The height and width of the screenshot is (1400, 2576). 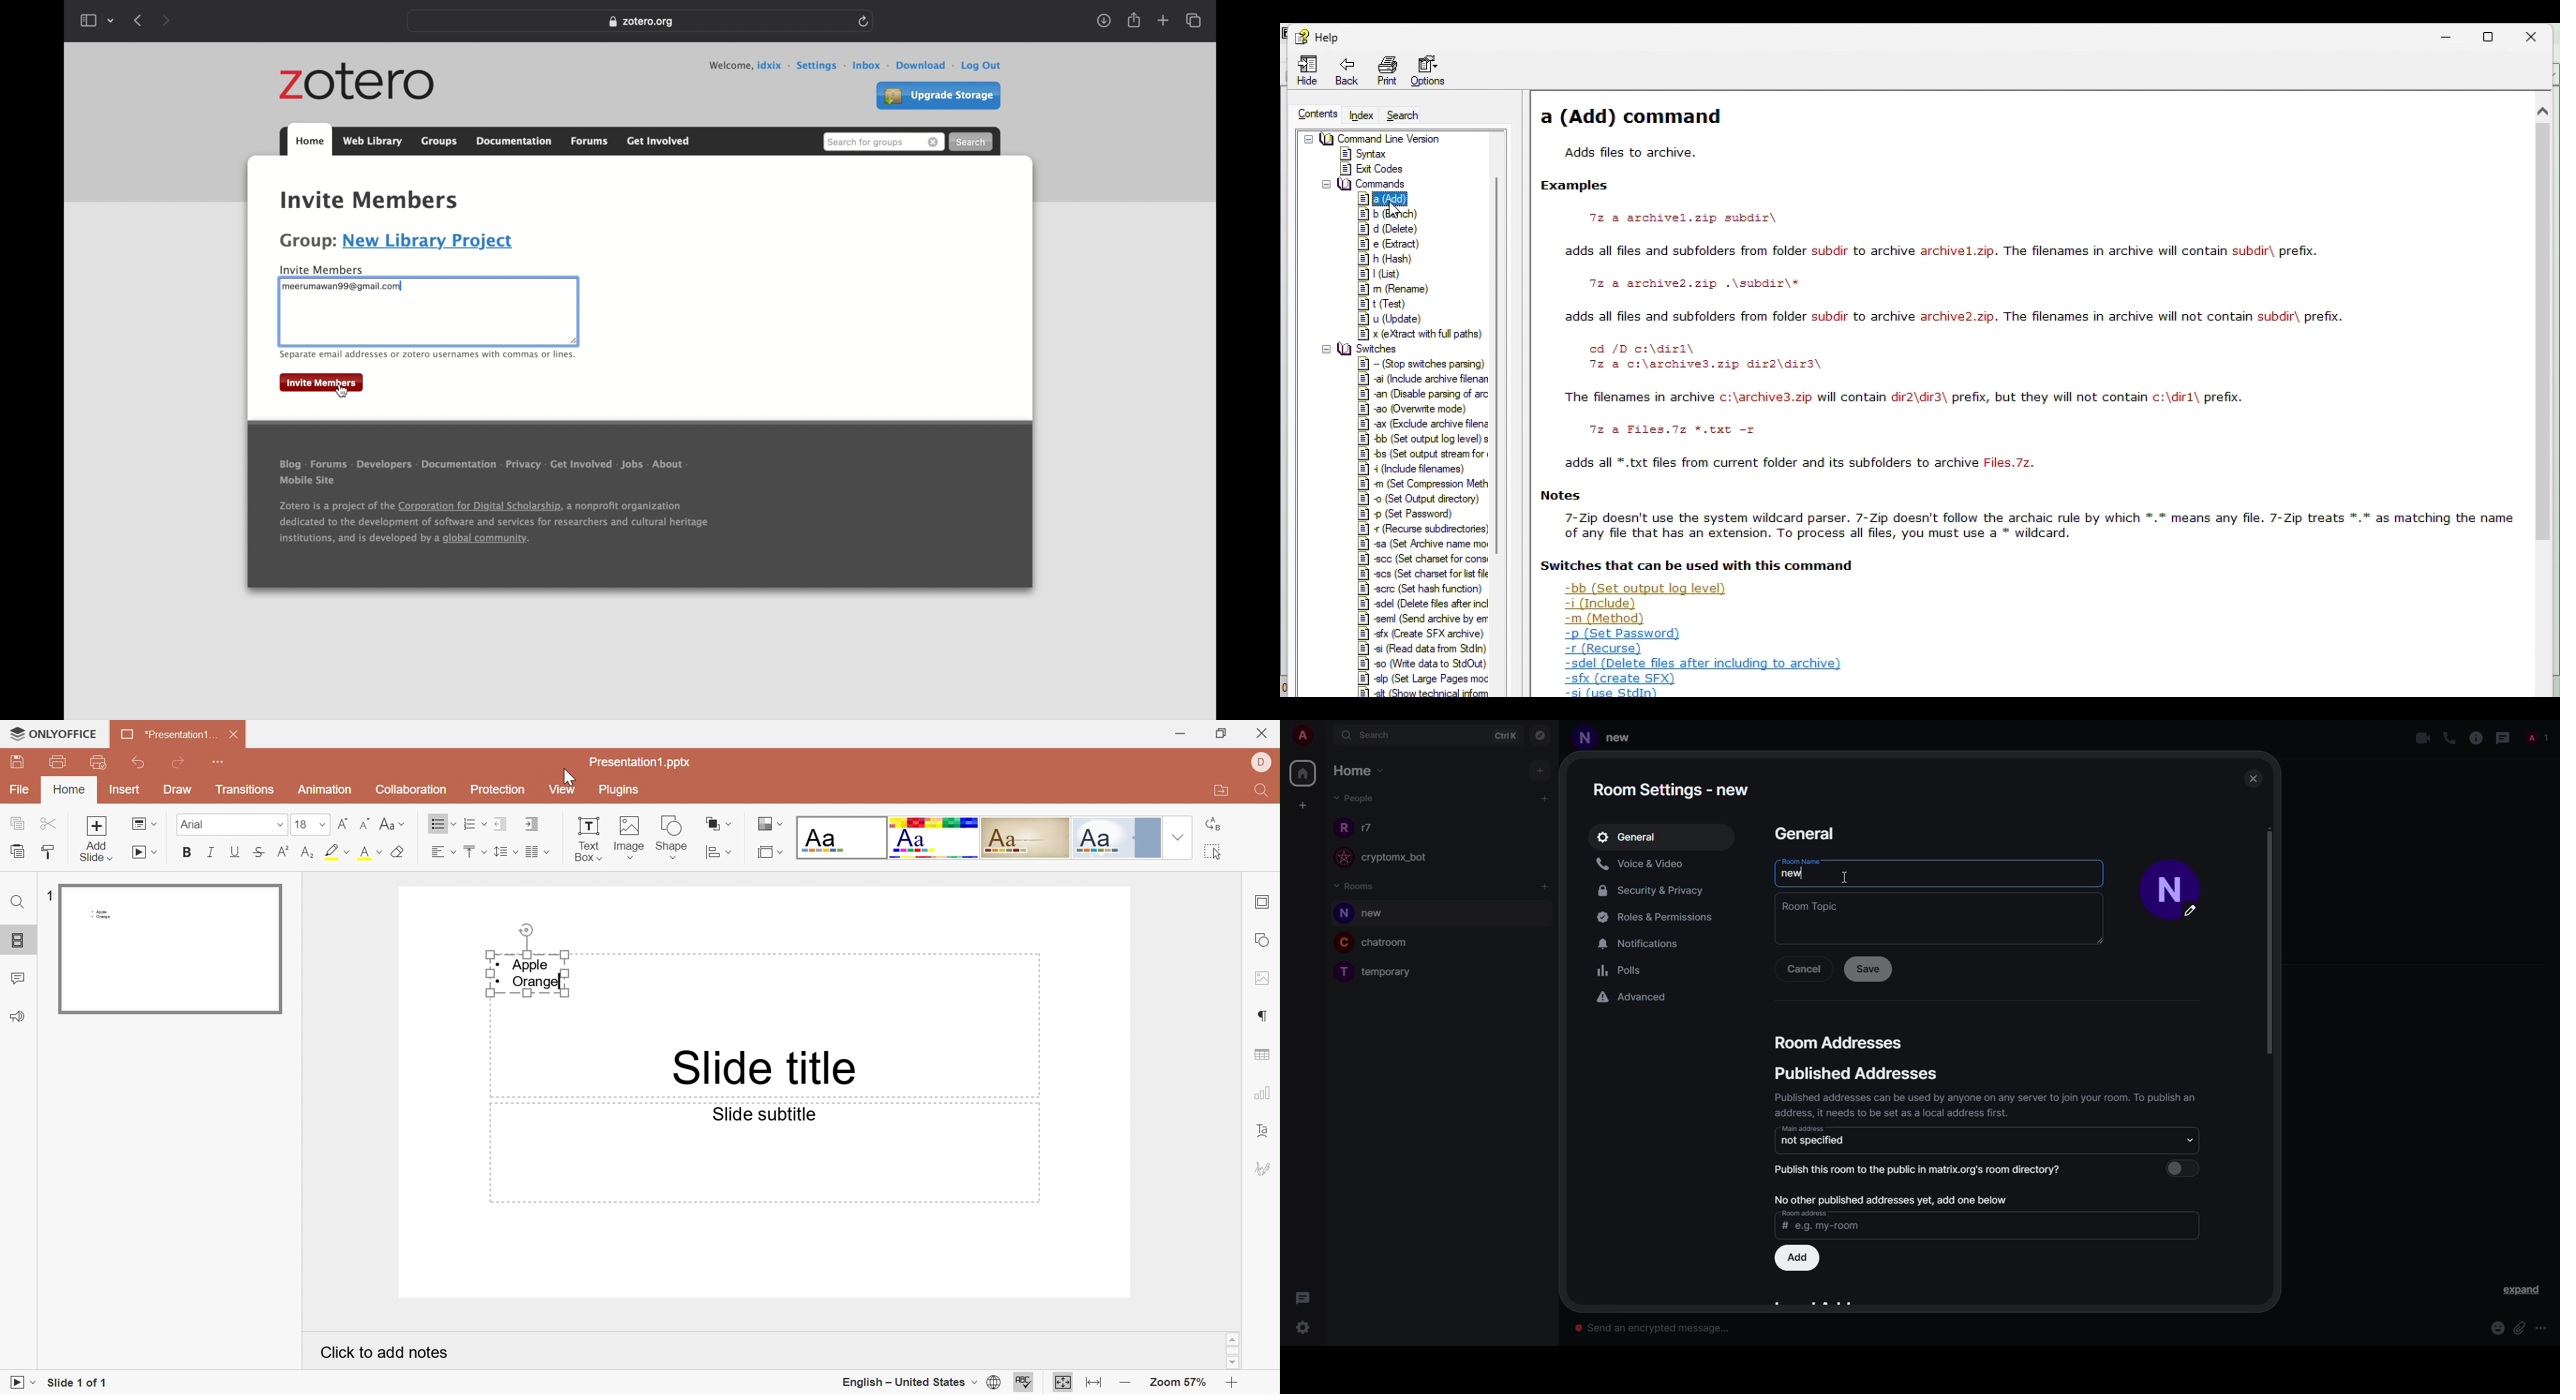 I want to click on Minimize, so click(x=1184, y=731).